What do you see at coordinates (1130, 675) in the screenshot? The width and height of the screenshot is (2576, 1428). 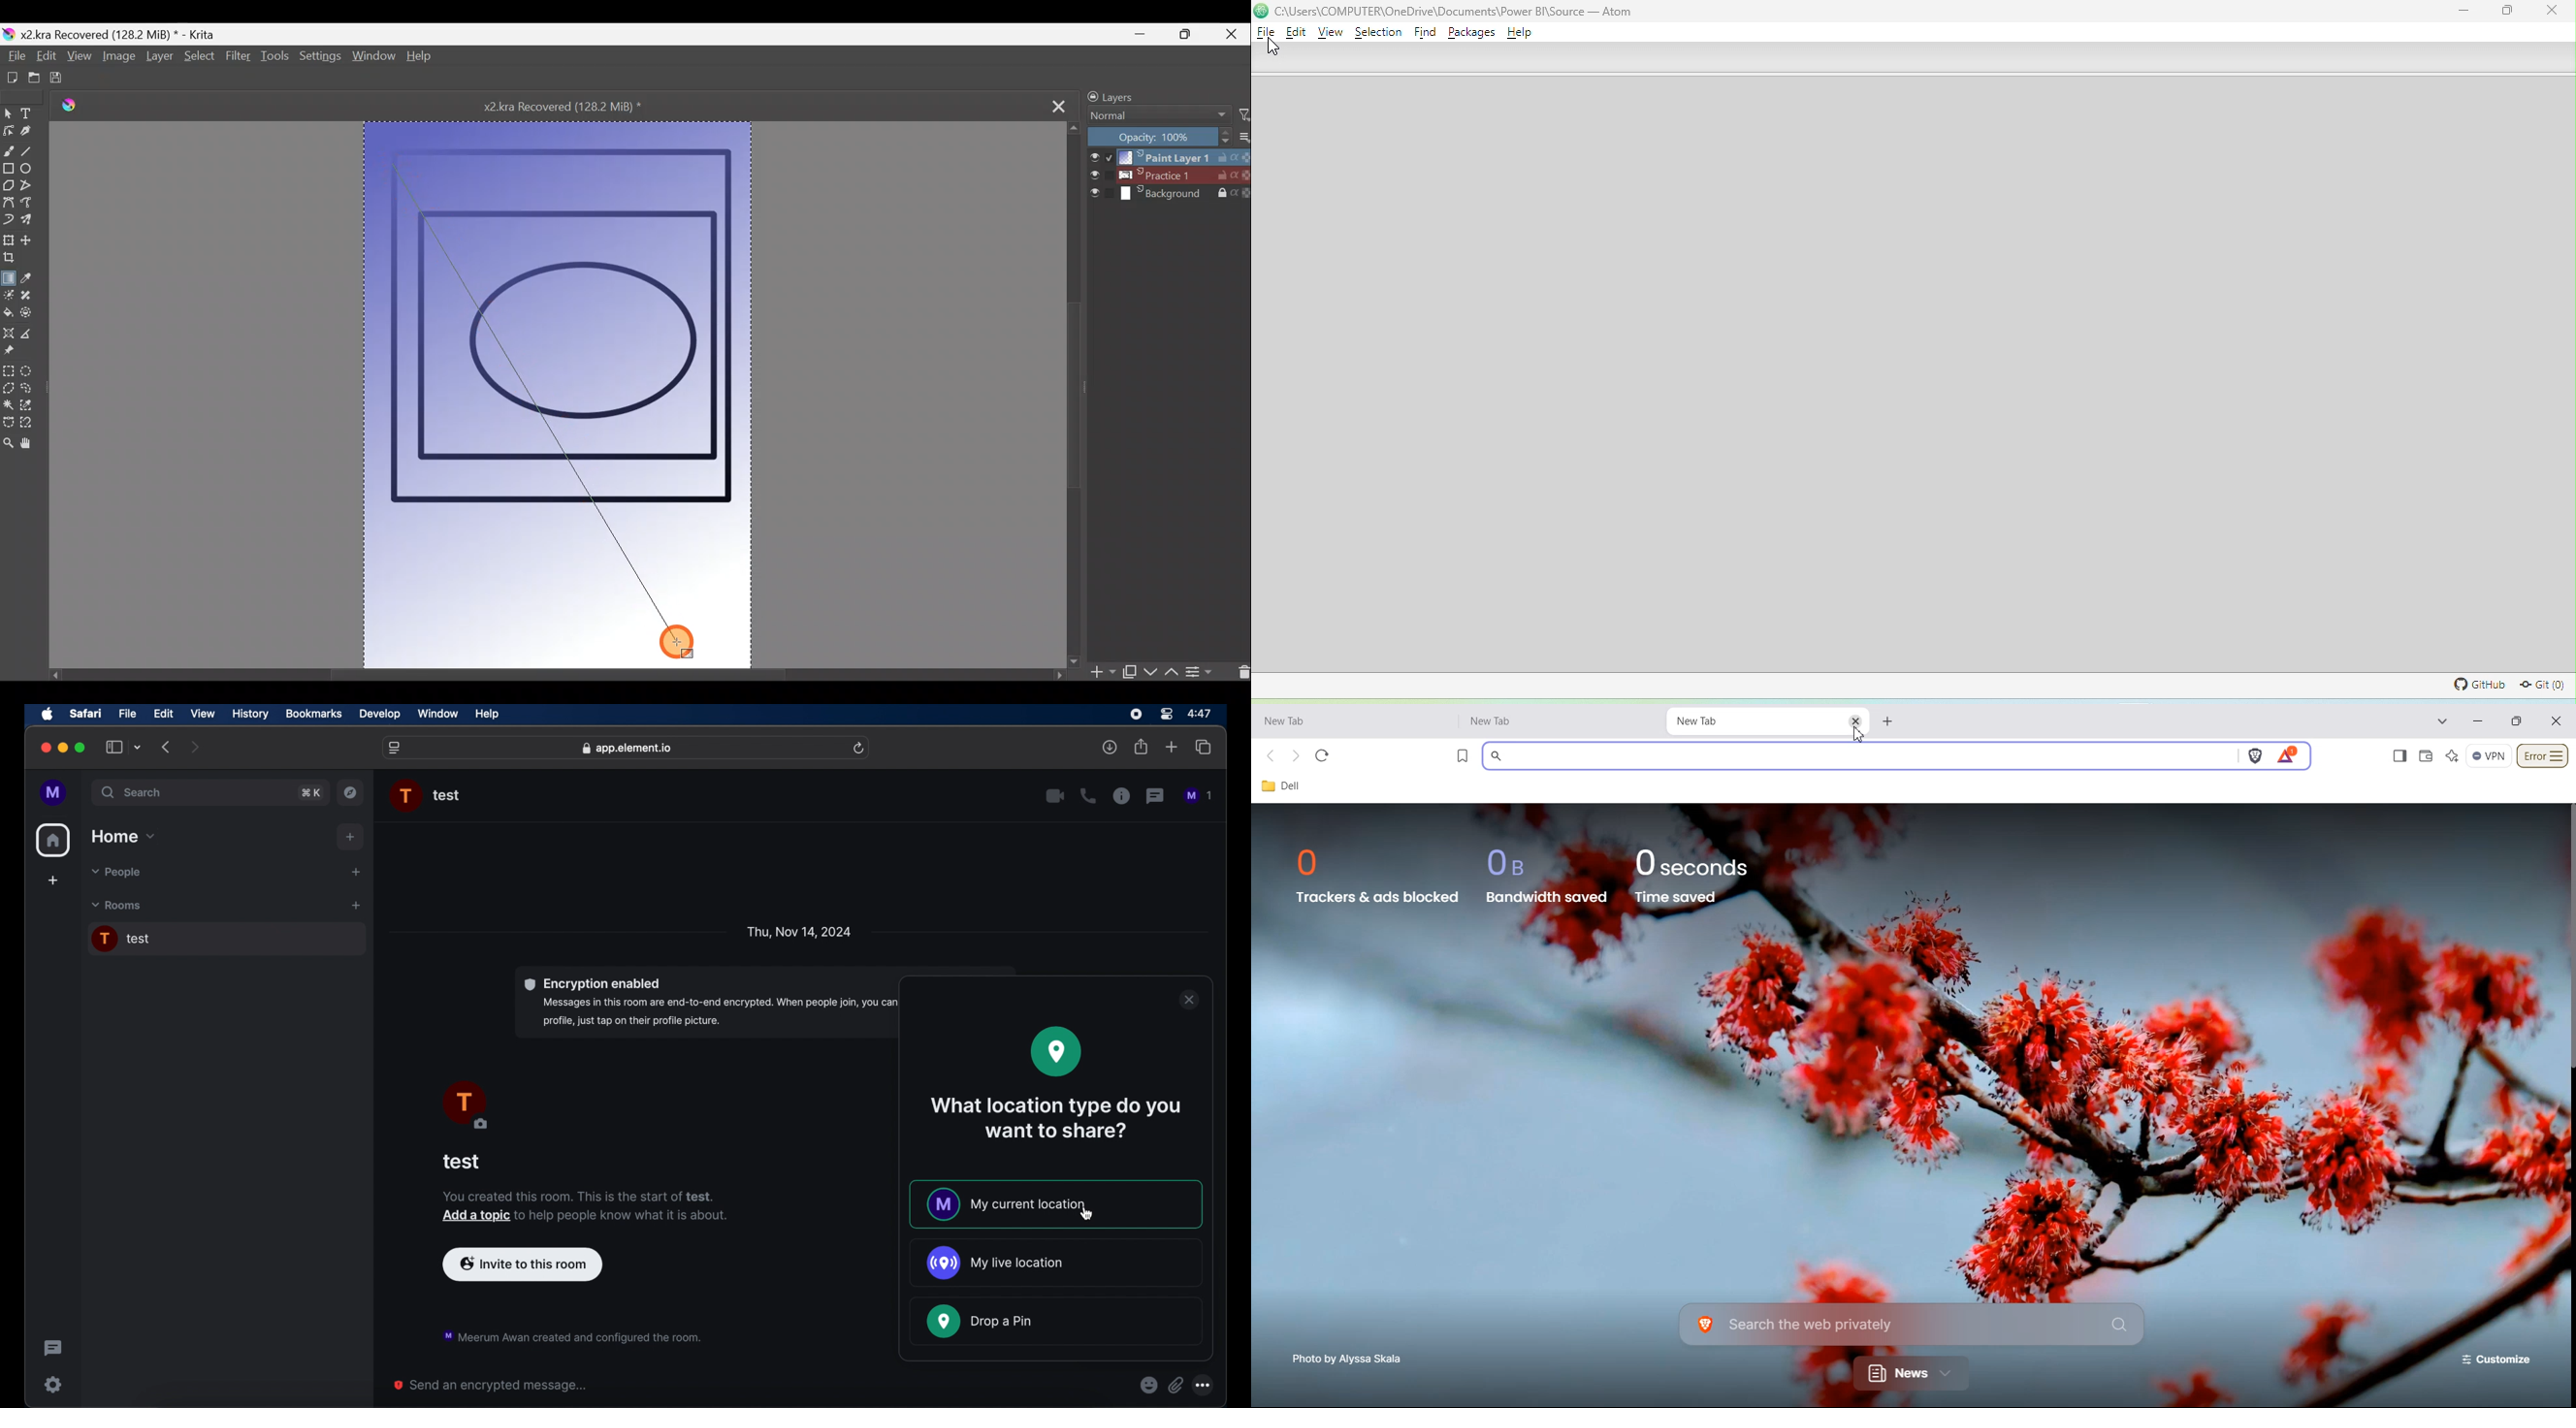 I see `Duplicate layer/mask` at bounding box center [1130, 675].